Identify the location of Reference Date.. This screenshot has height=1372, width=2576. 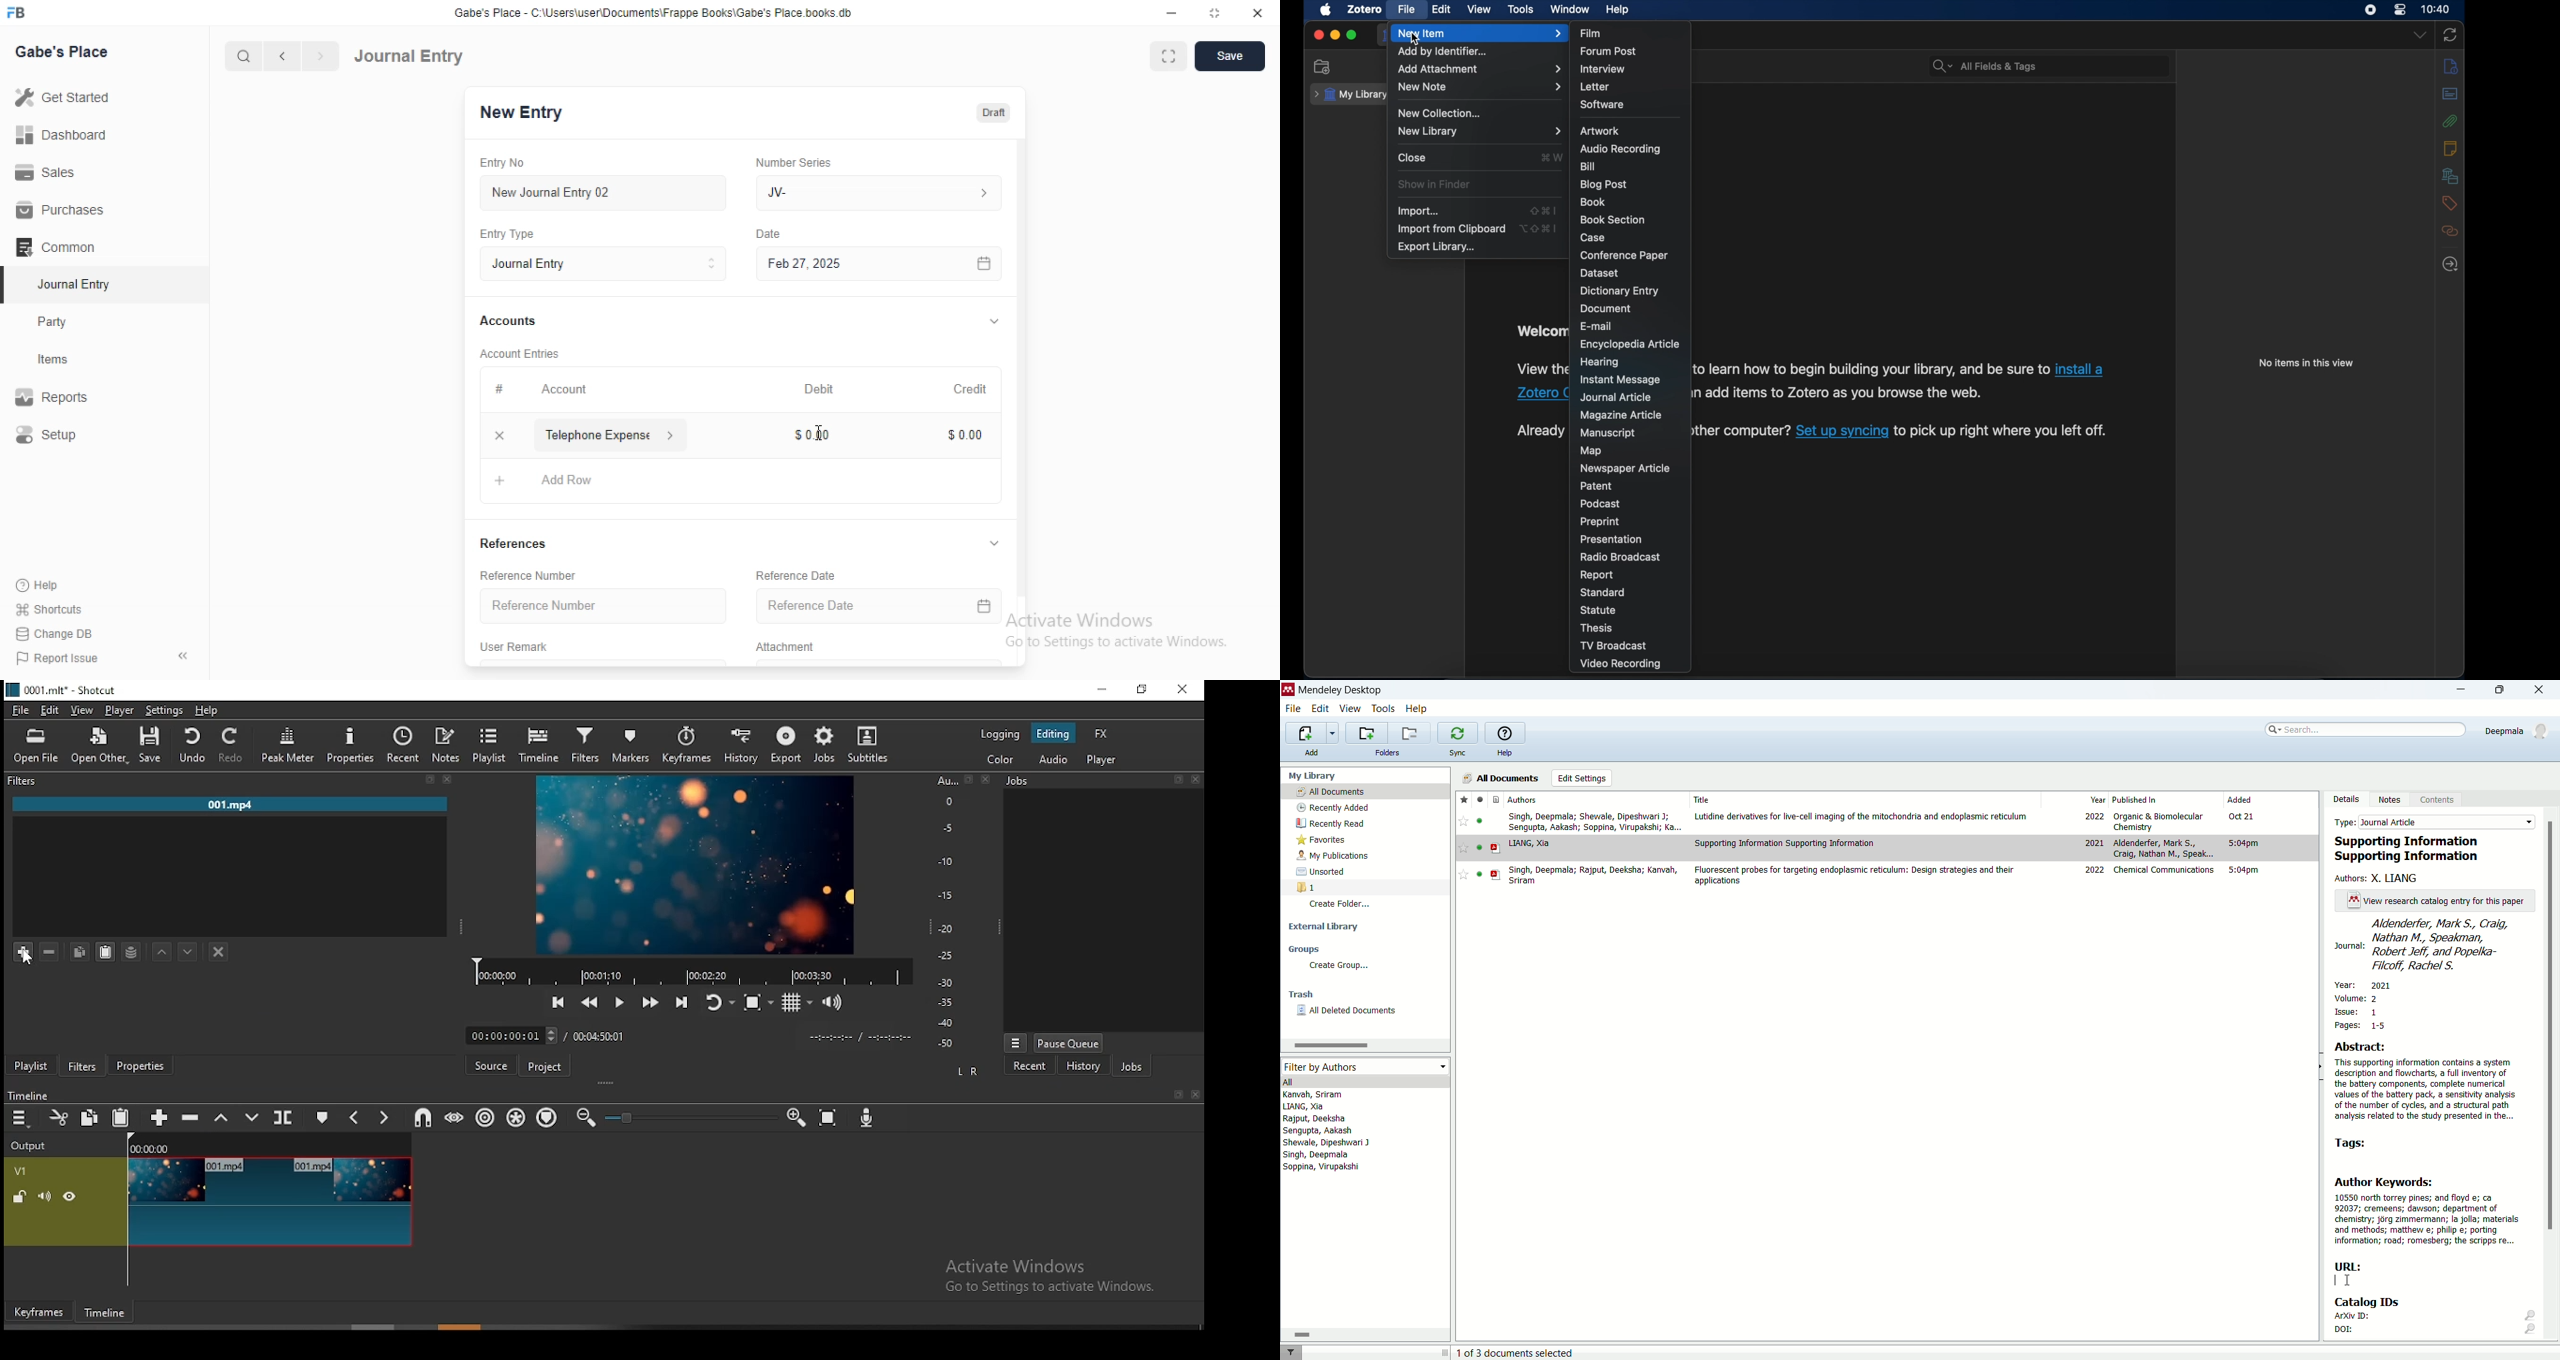
(877, 608).